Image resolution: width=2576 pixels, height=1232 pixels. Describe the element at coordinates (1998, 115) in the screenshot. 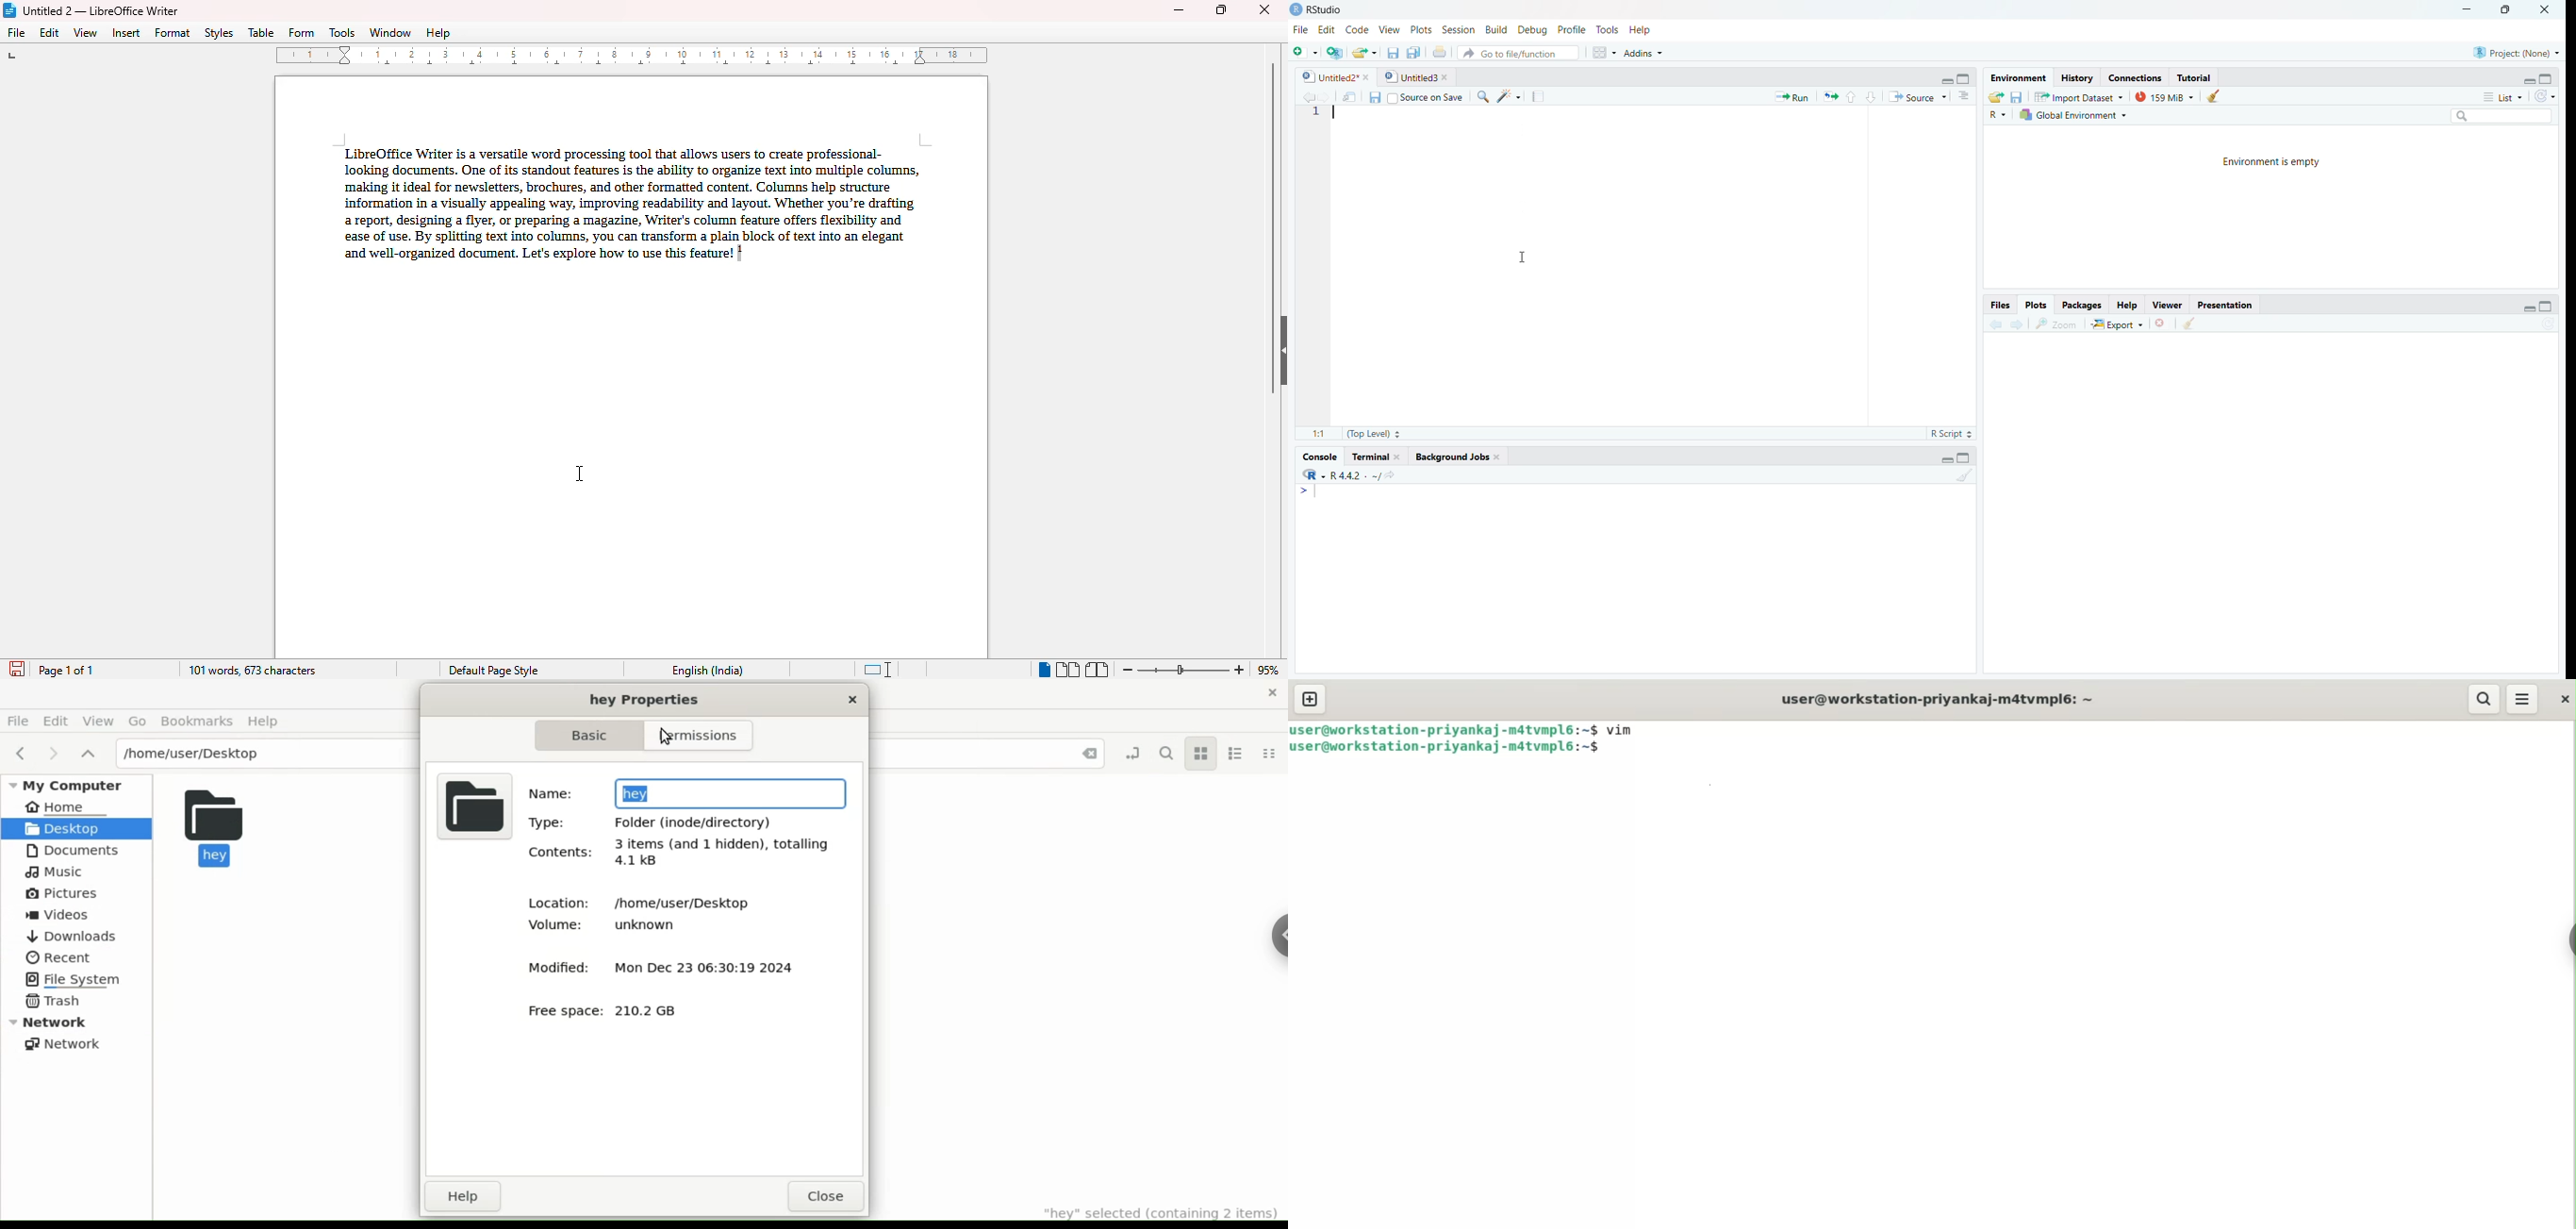

I see `R` at that location.